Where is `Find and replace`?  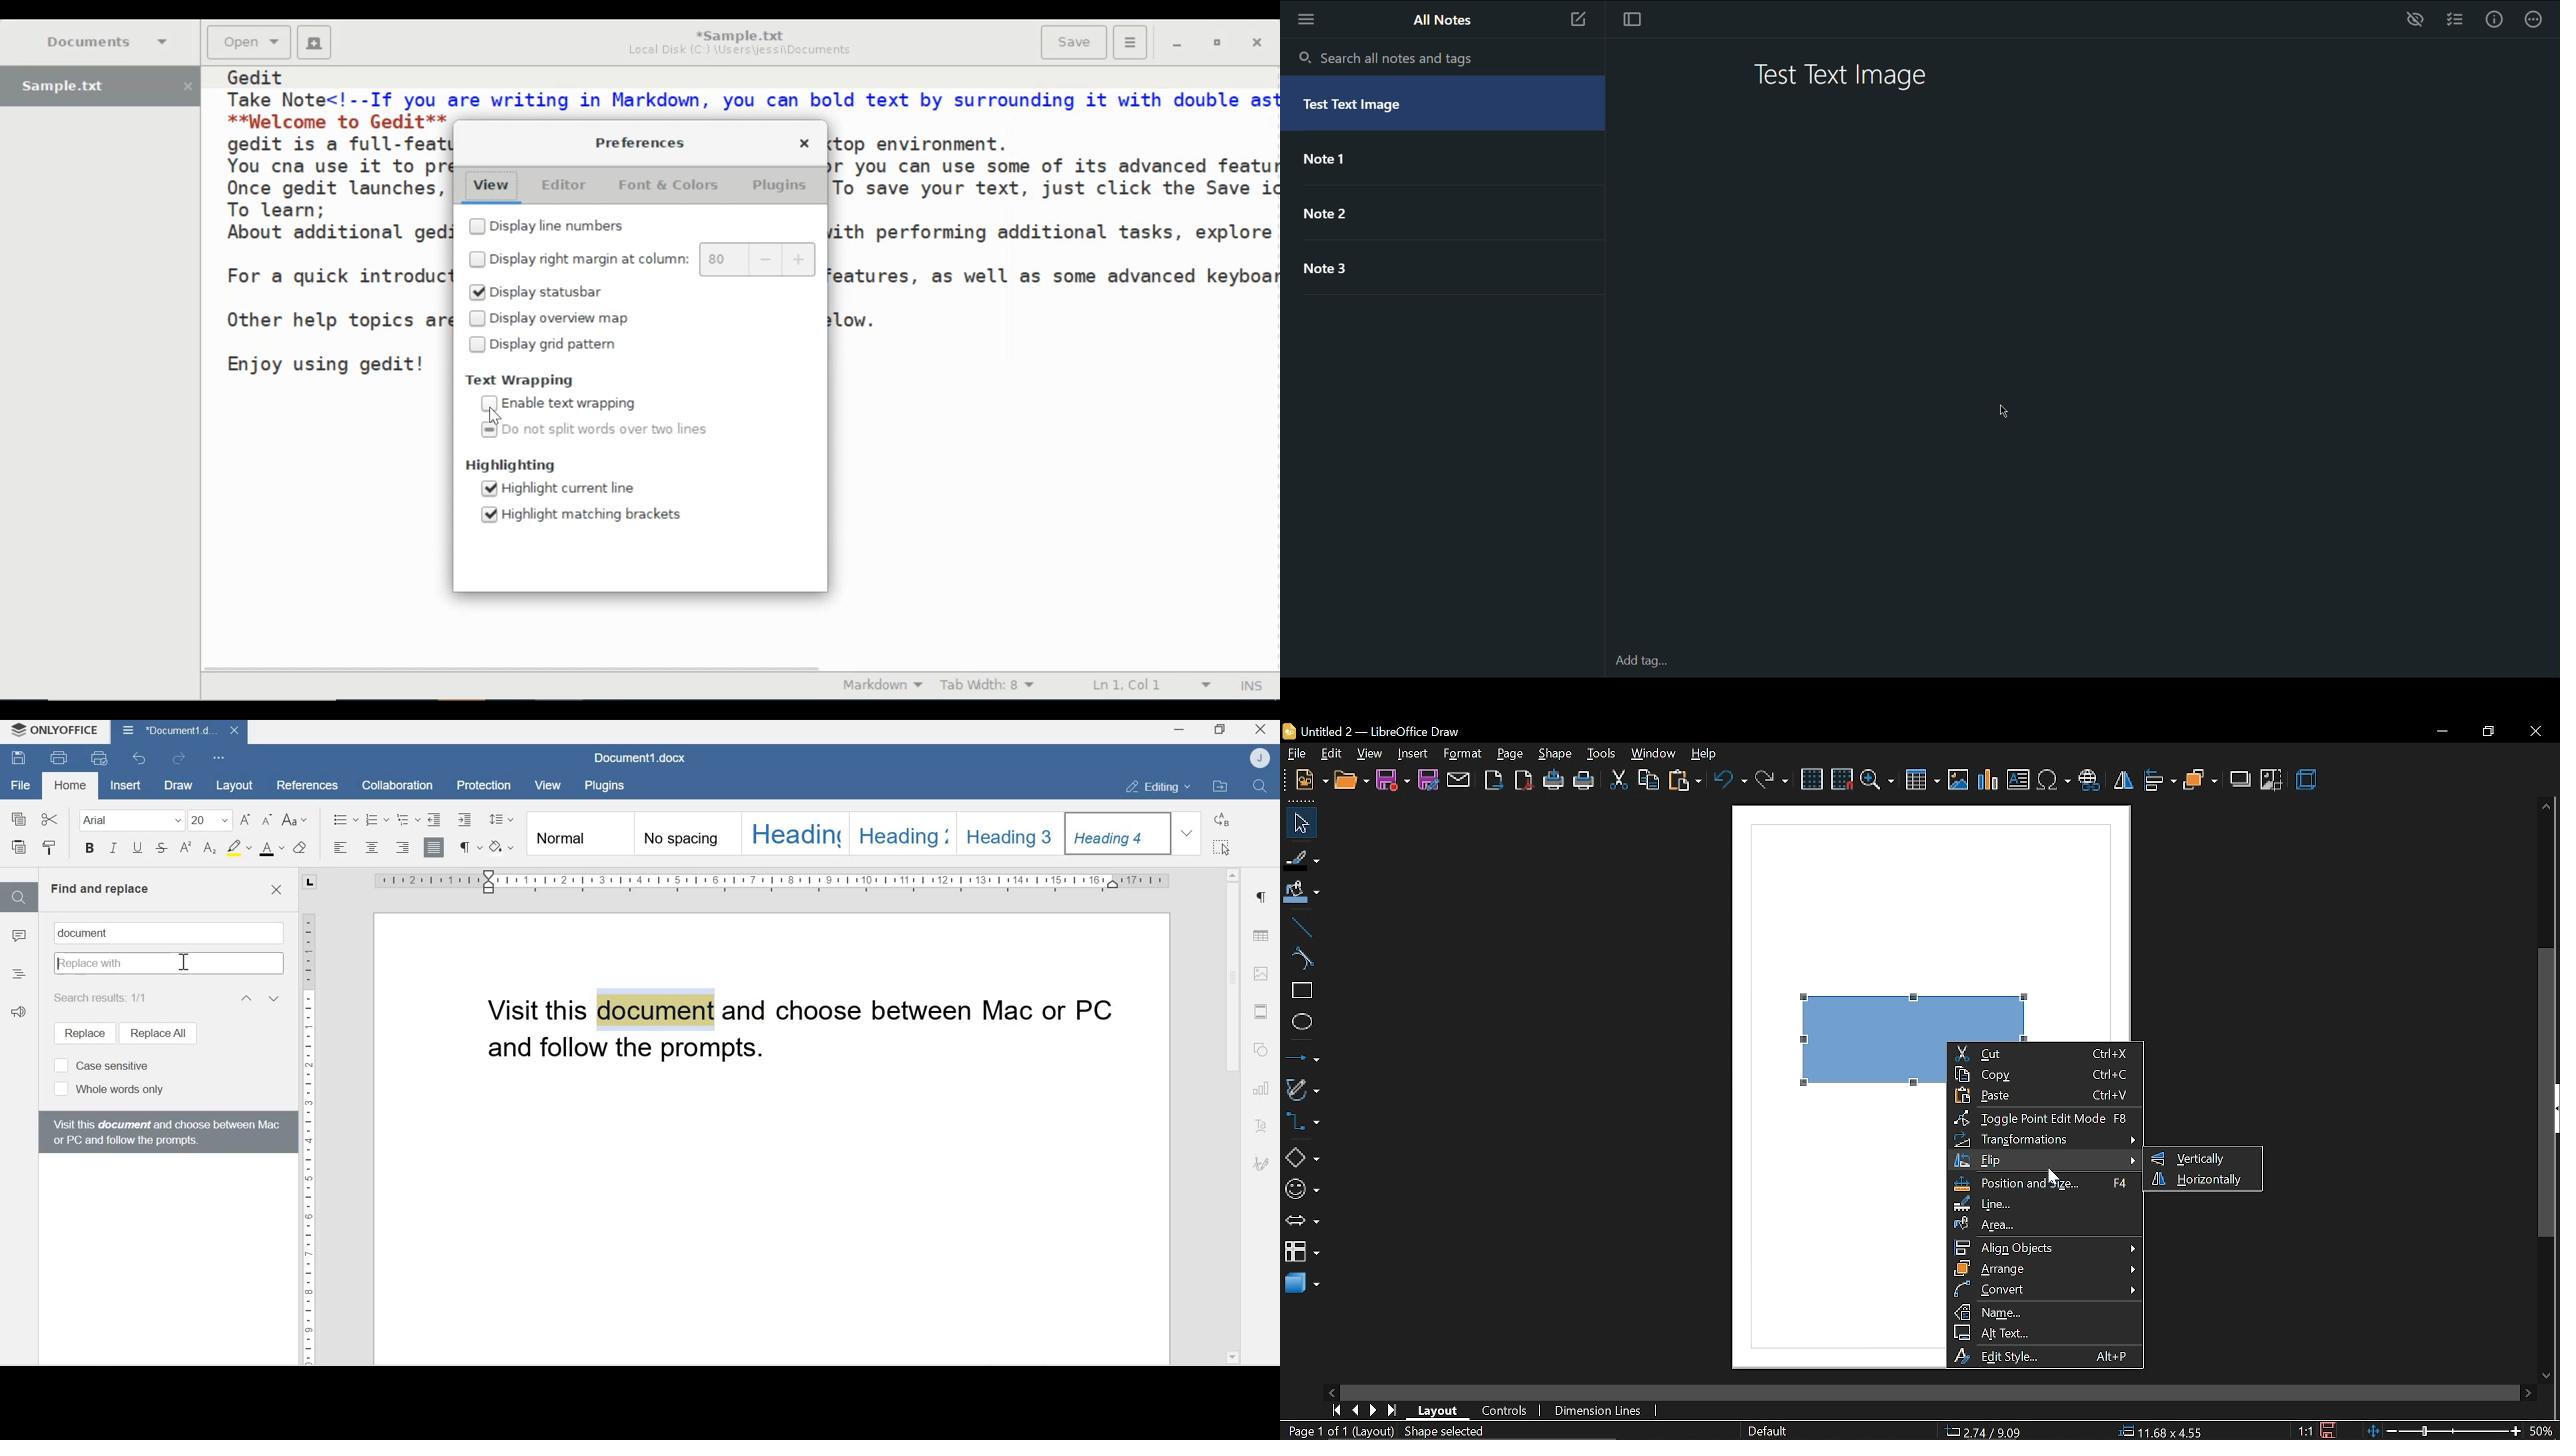 Find and replace is located at coordinates (99, 889).